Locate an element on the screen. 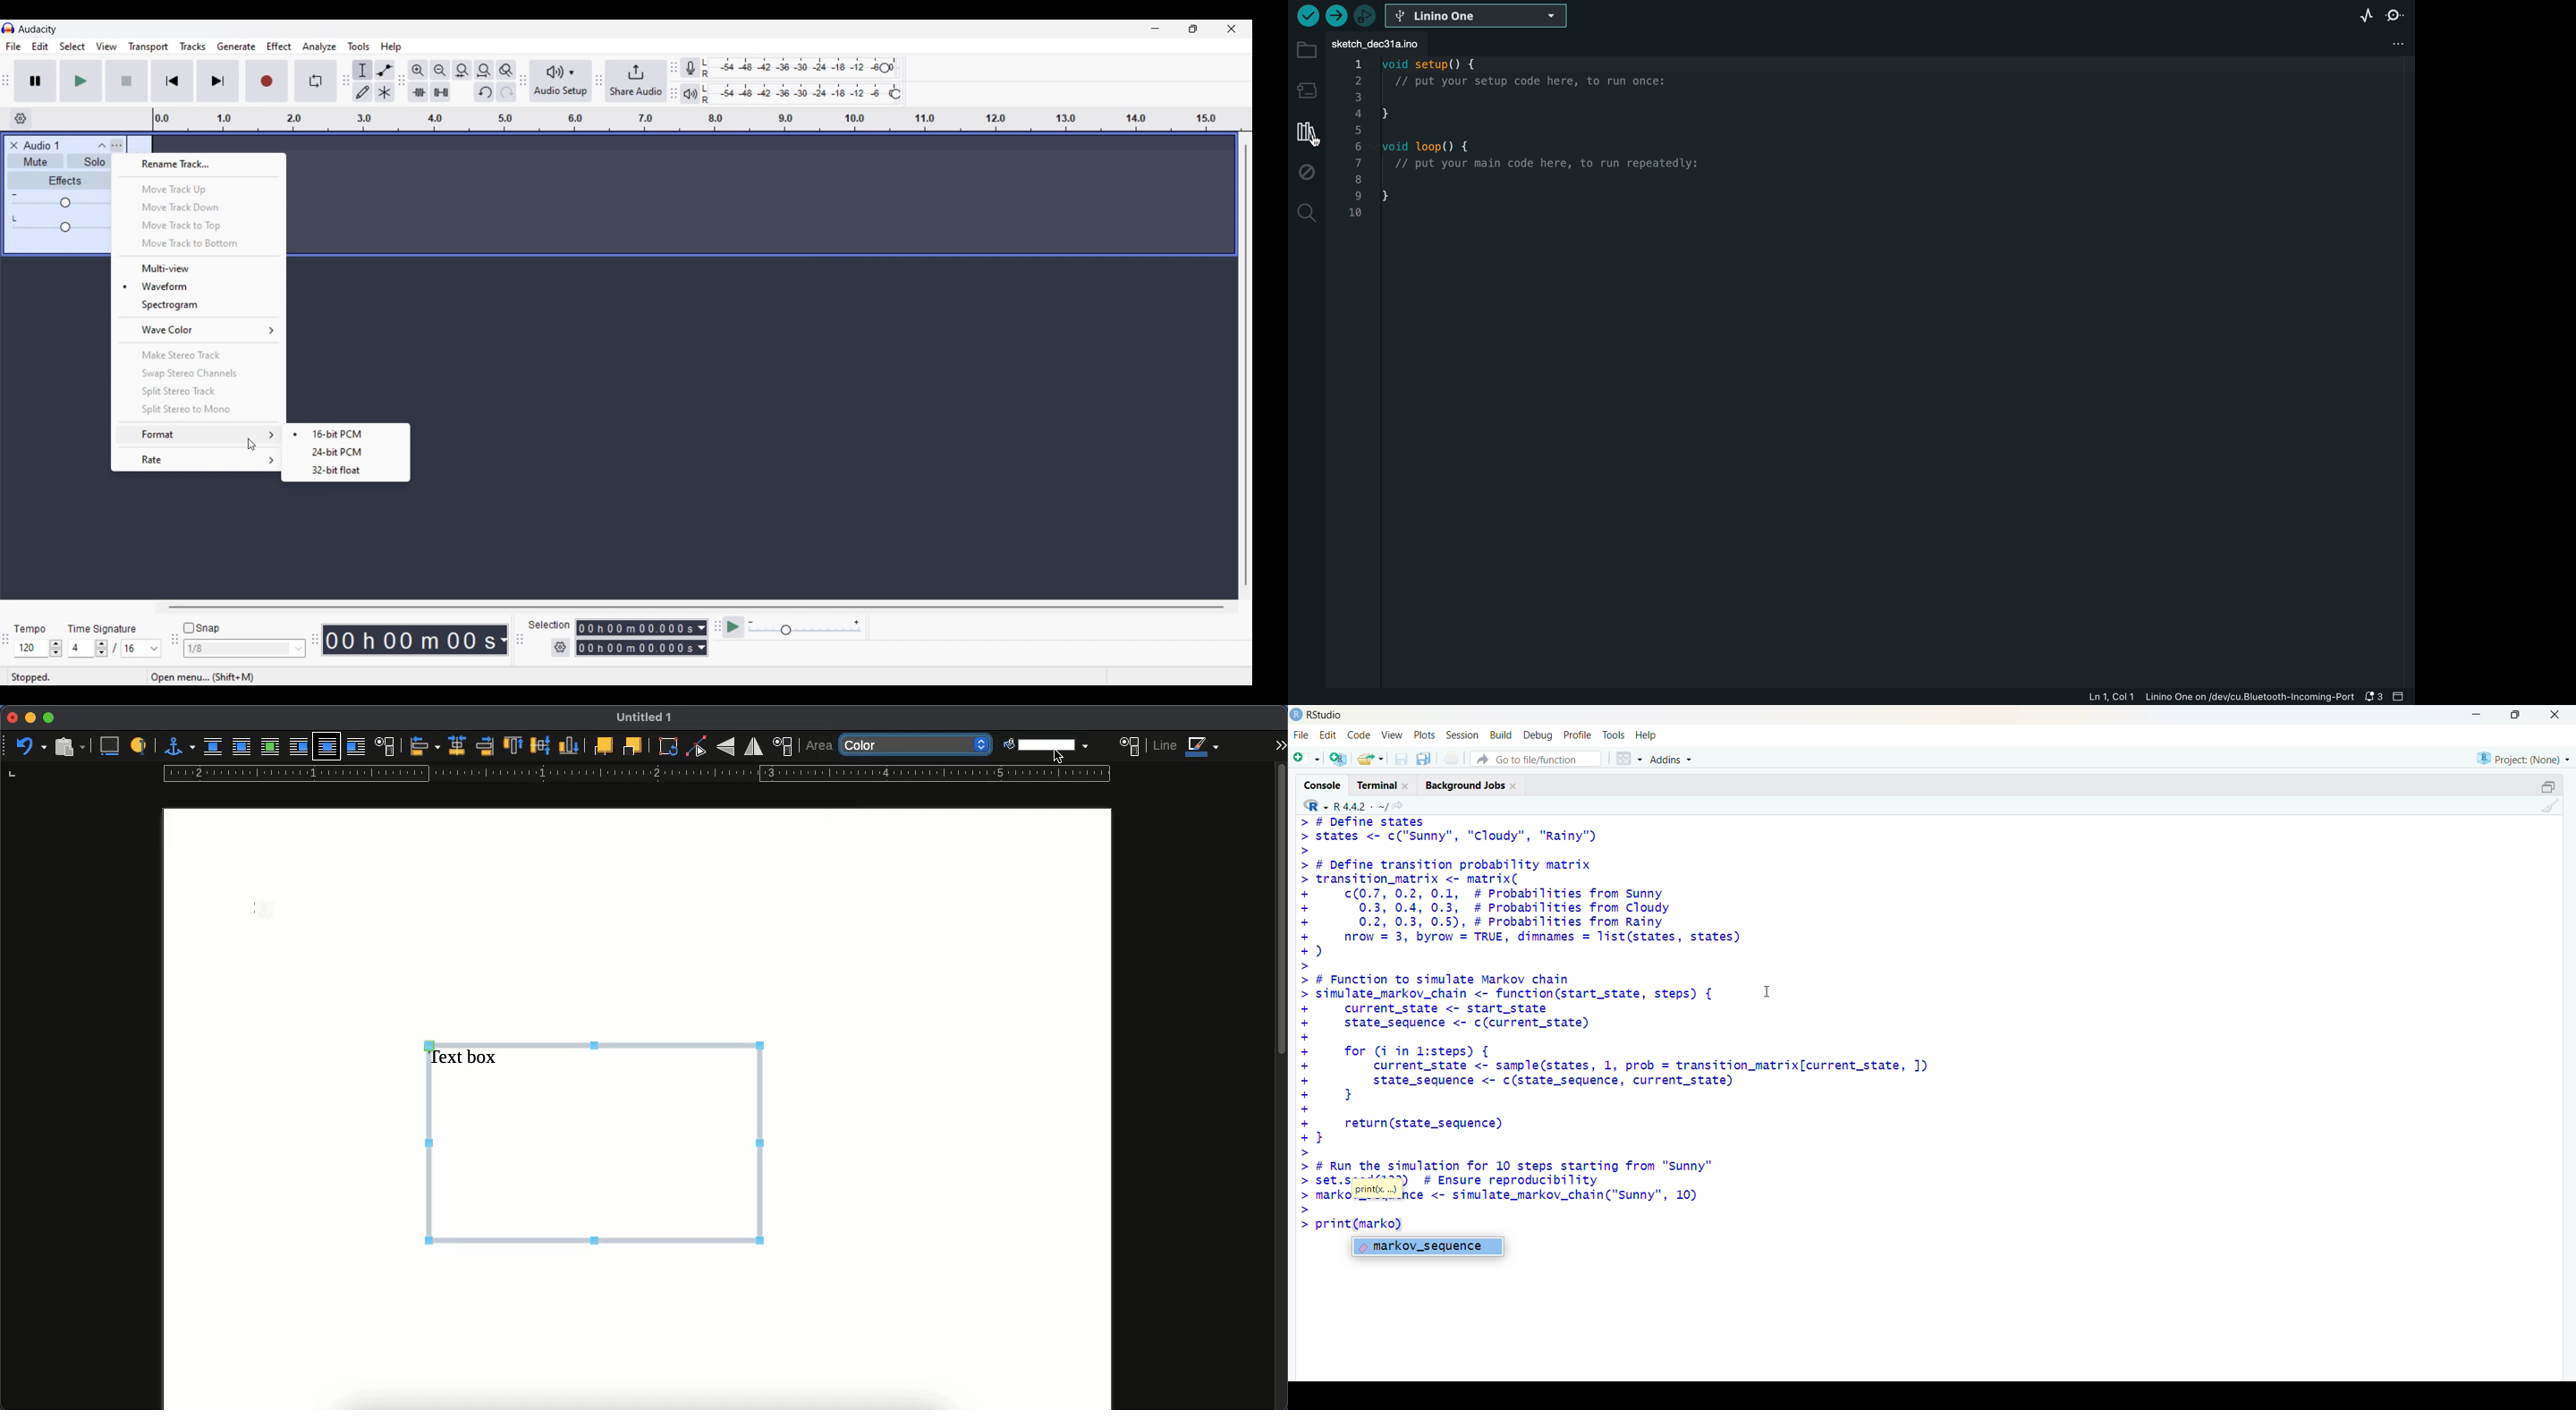  Metric options to record duration is located at coordinates (701, 638).